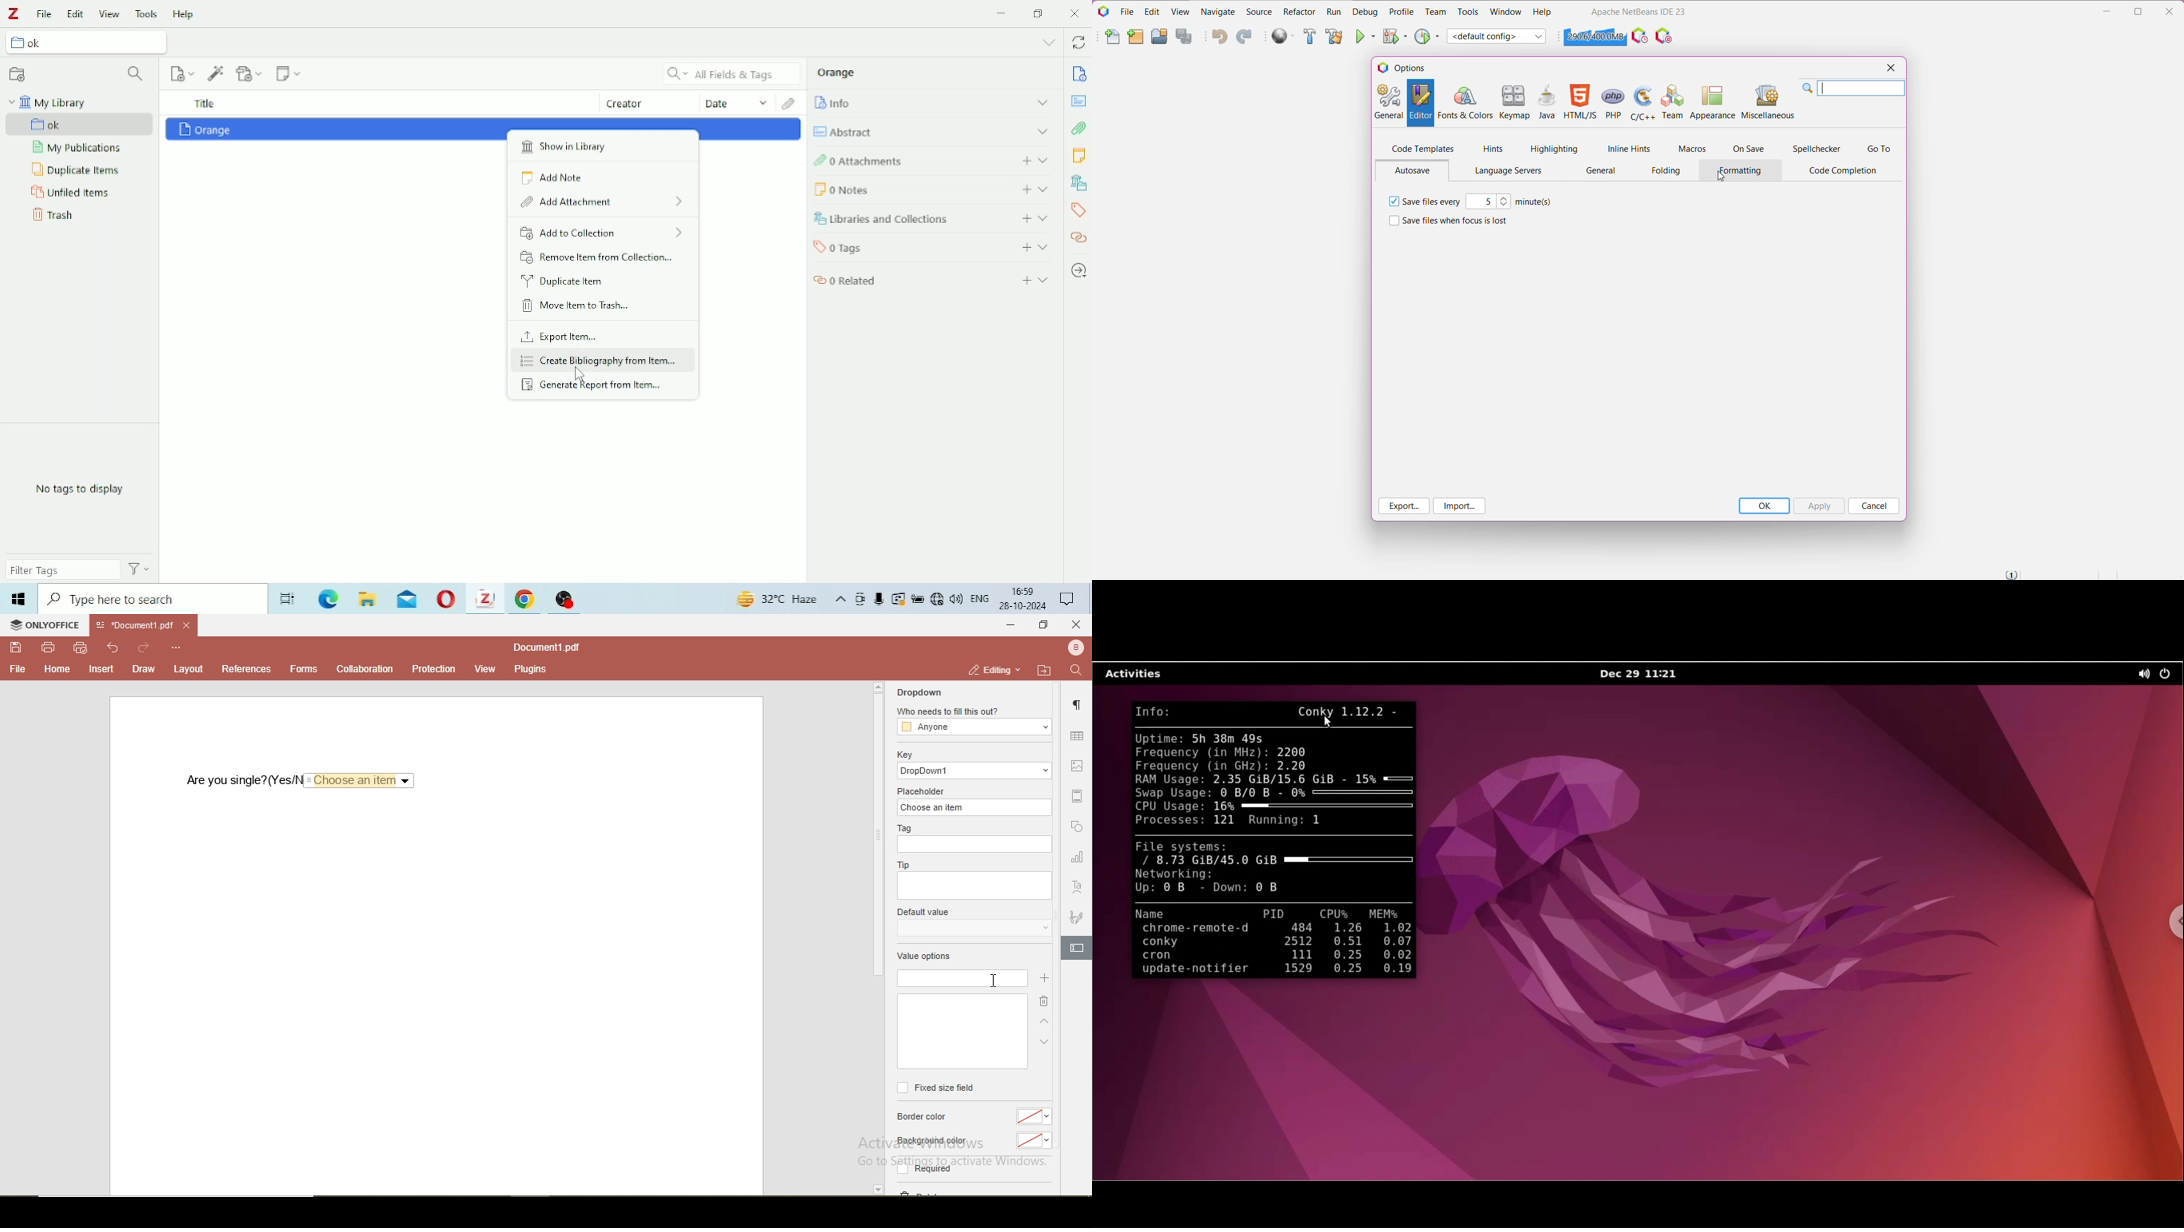 The image size is (2184, 1232). What do you see at coordinates (996, 668) in the screenshot?
I see `editing` at bounding box center [996, 668].